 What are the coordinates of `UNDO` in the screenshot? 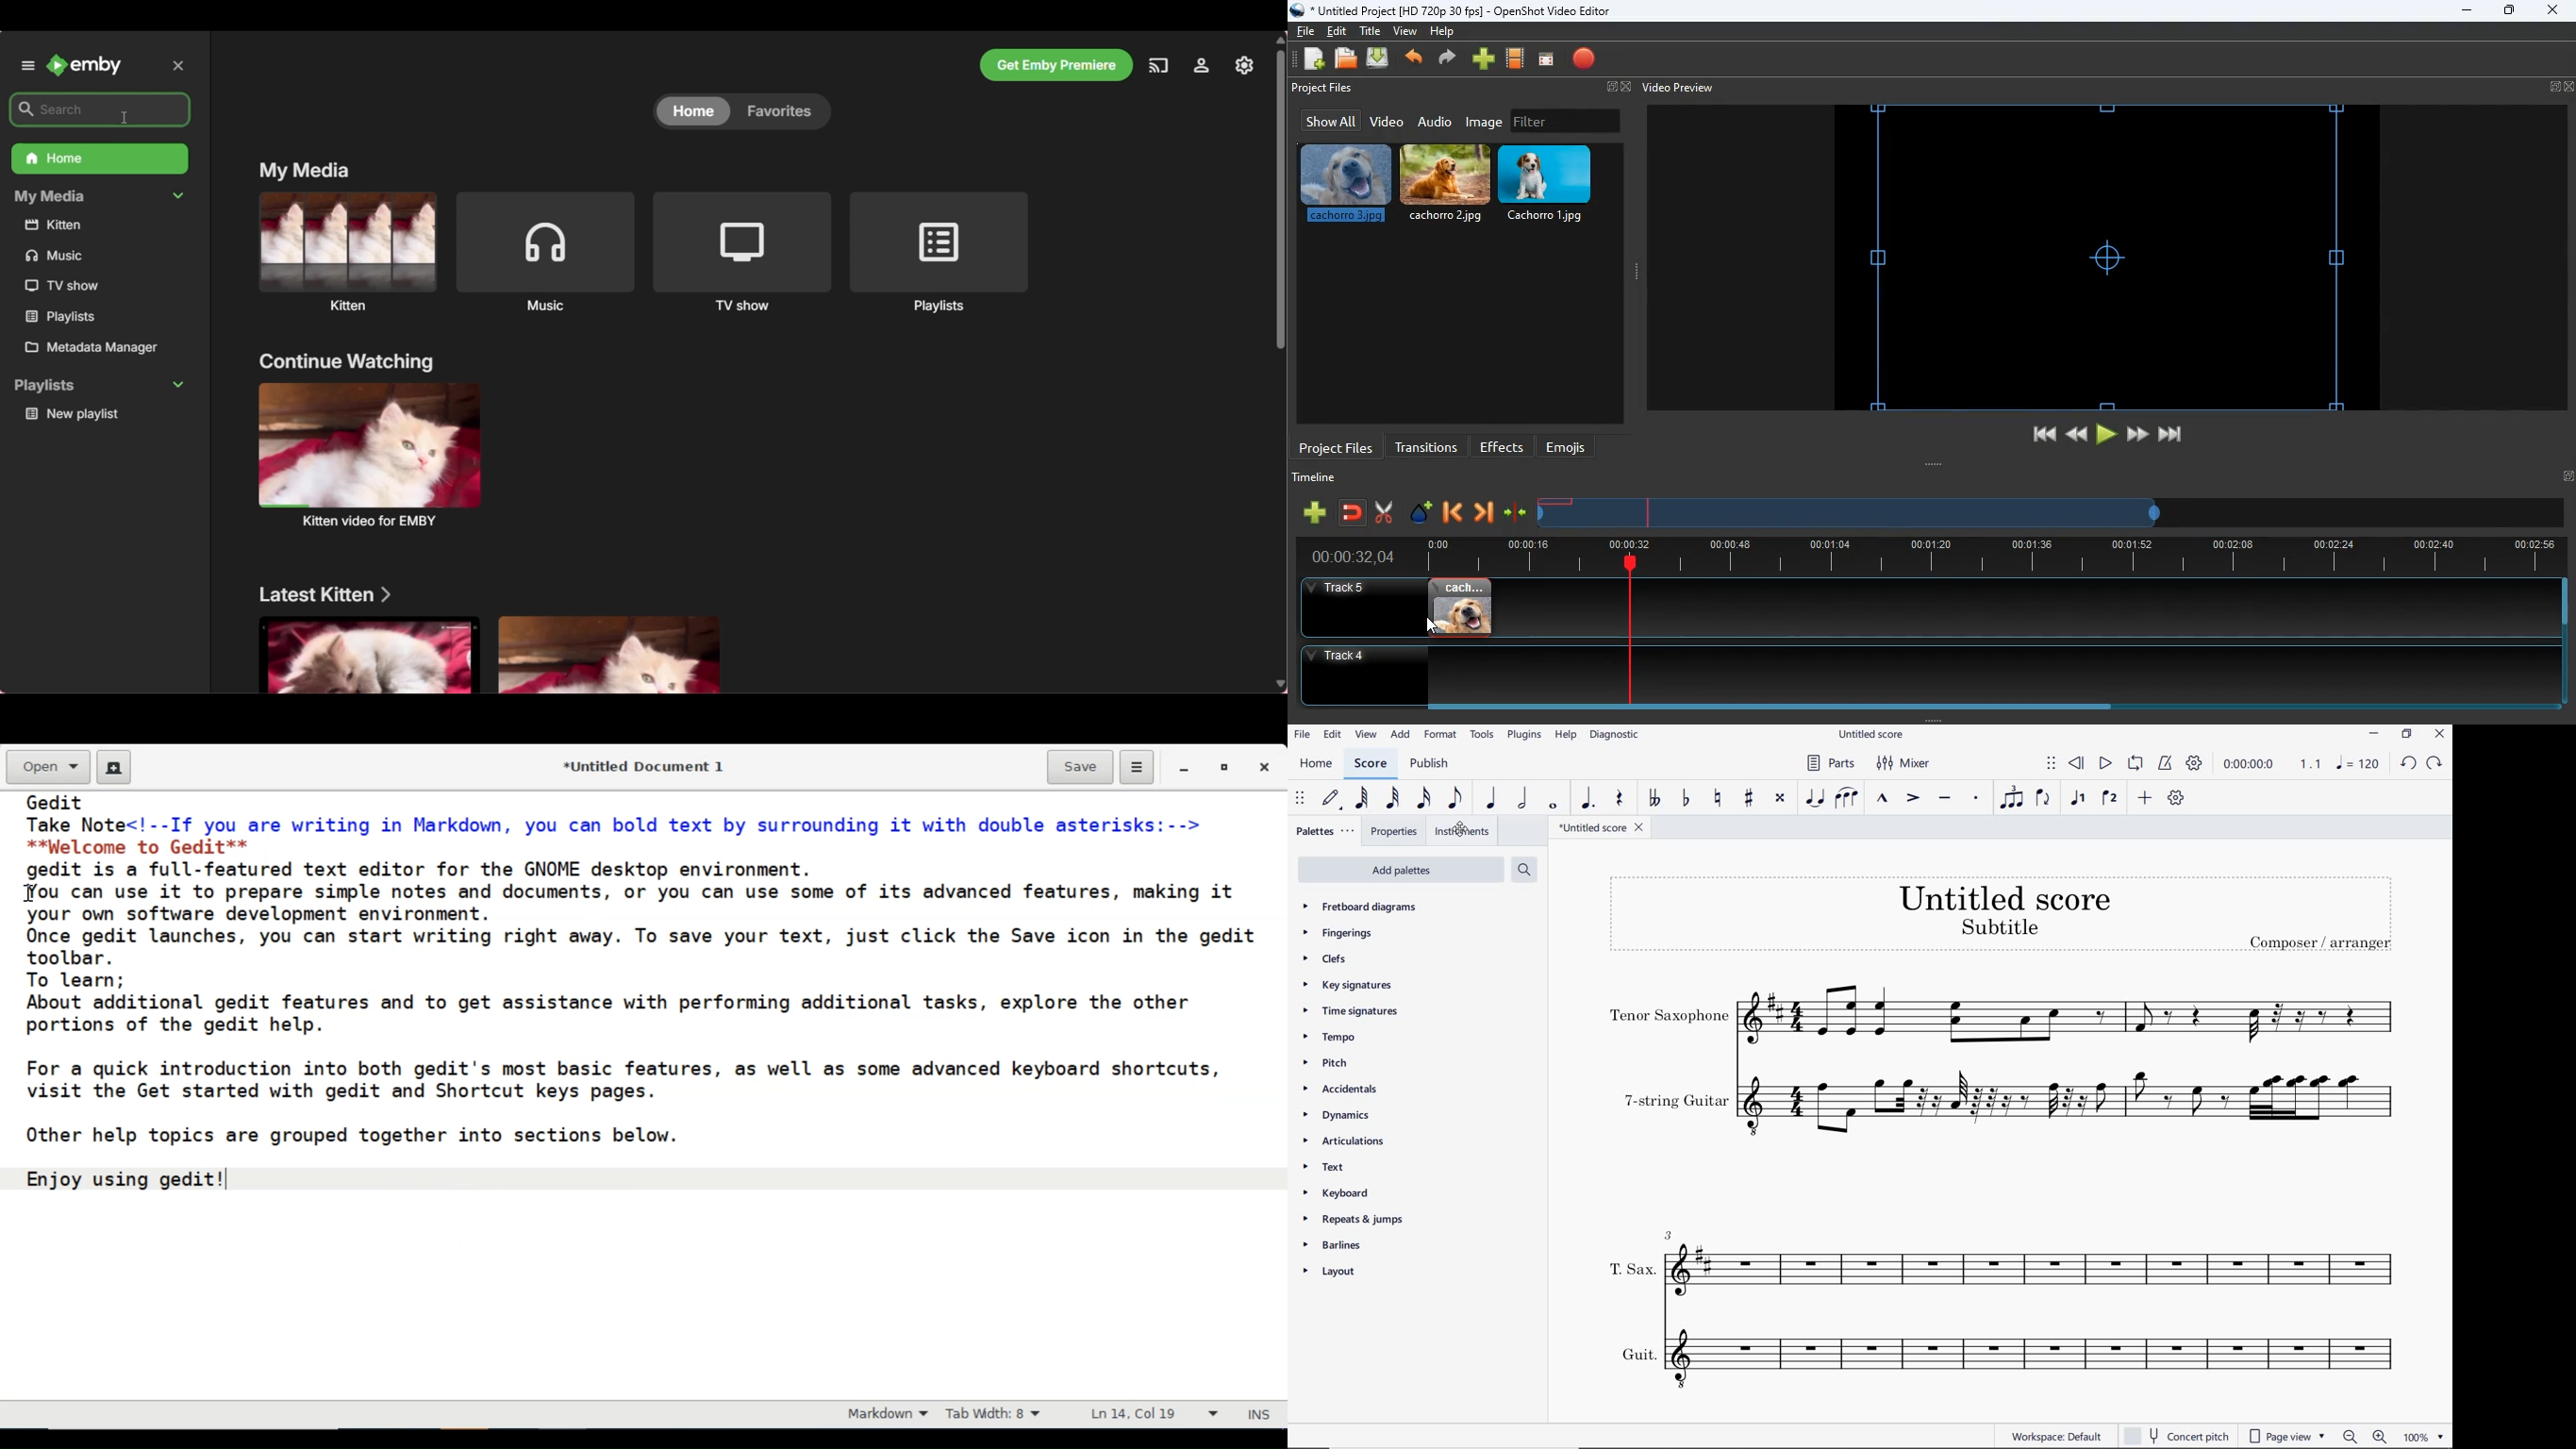 It's located at (2409, 764).